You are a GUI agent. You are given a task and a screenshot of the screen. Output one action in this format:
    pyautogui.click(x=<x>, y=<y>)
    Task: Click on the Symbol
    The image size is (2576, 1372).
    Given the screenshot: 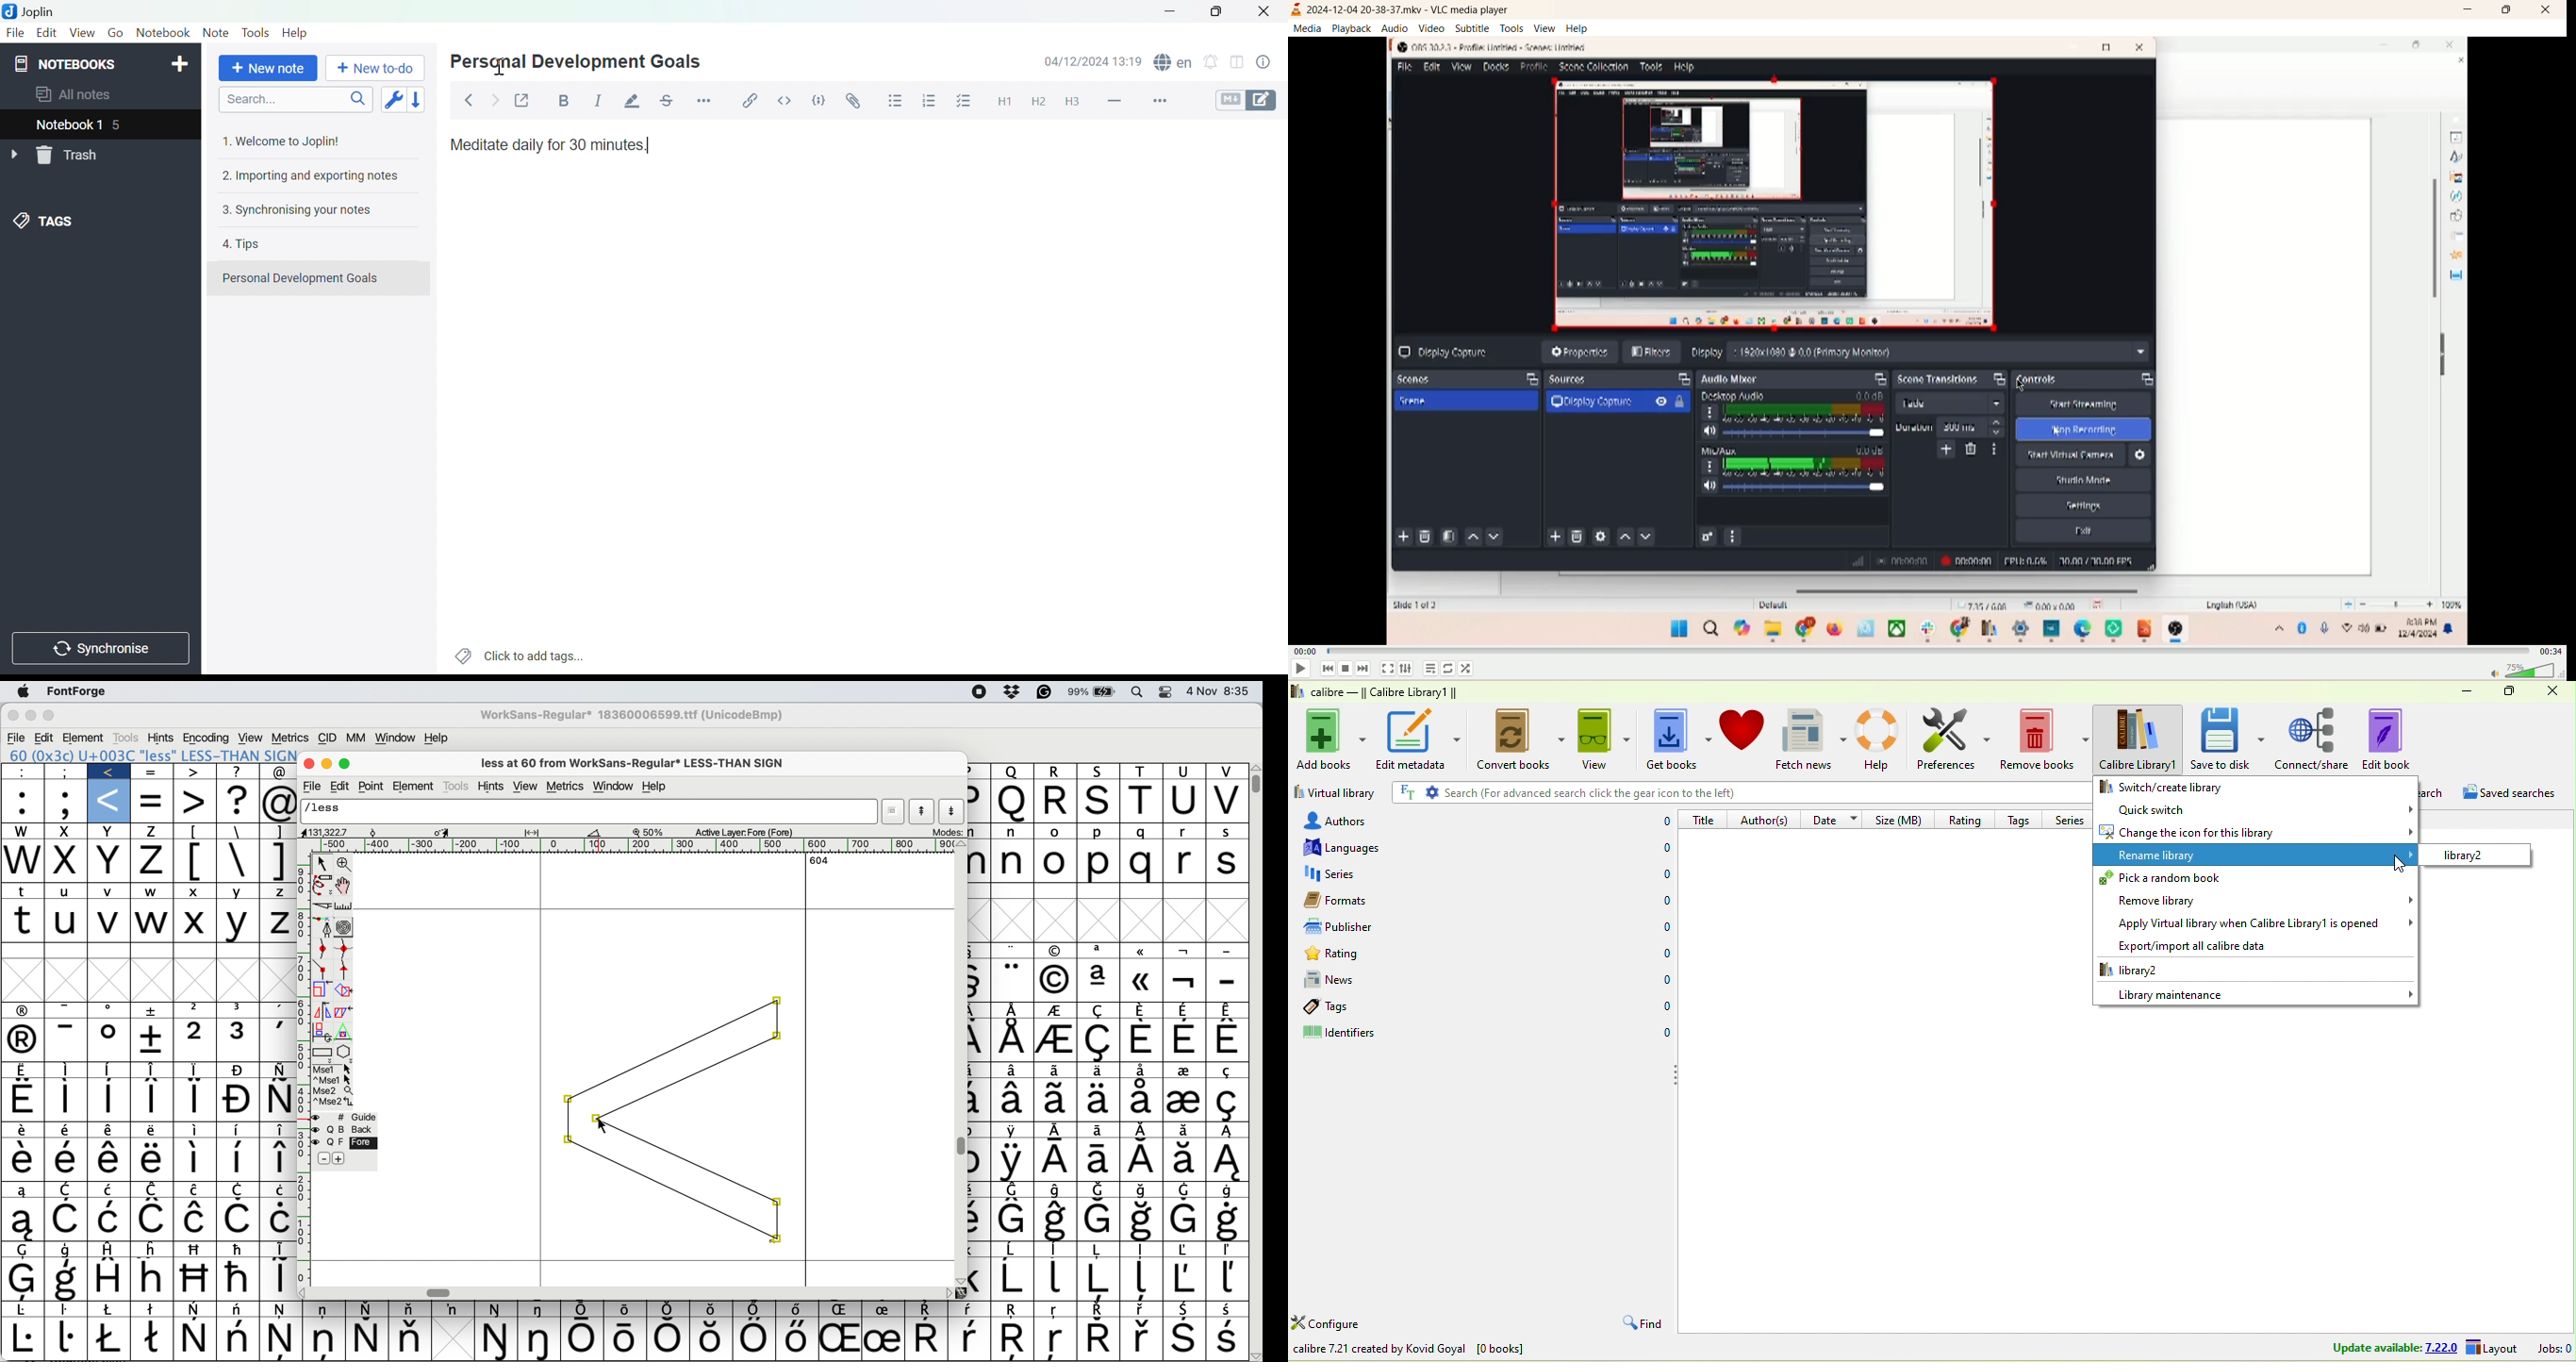 What is the action you would take?
    pyautogui.click(x=25, y=1041)
    